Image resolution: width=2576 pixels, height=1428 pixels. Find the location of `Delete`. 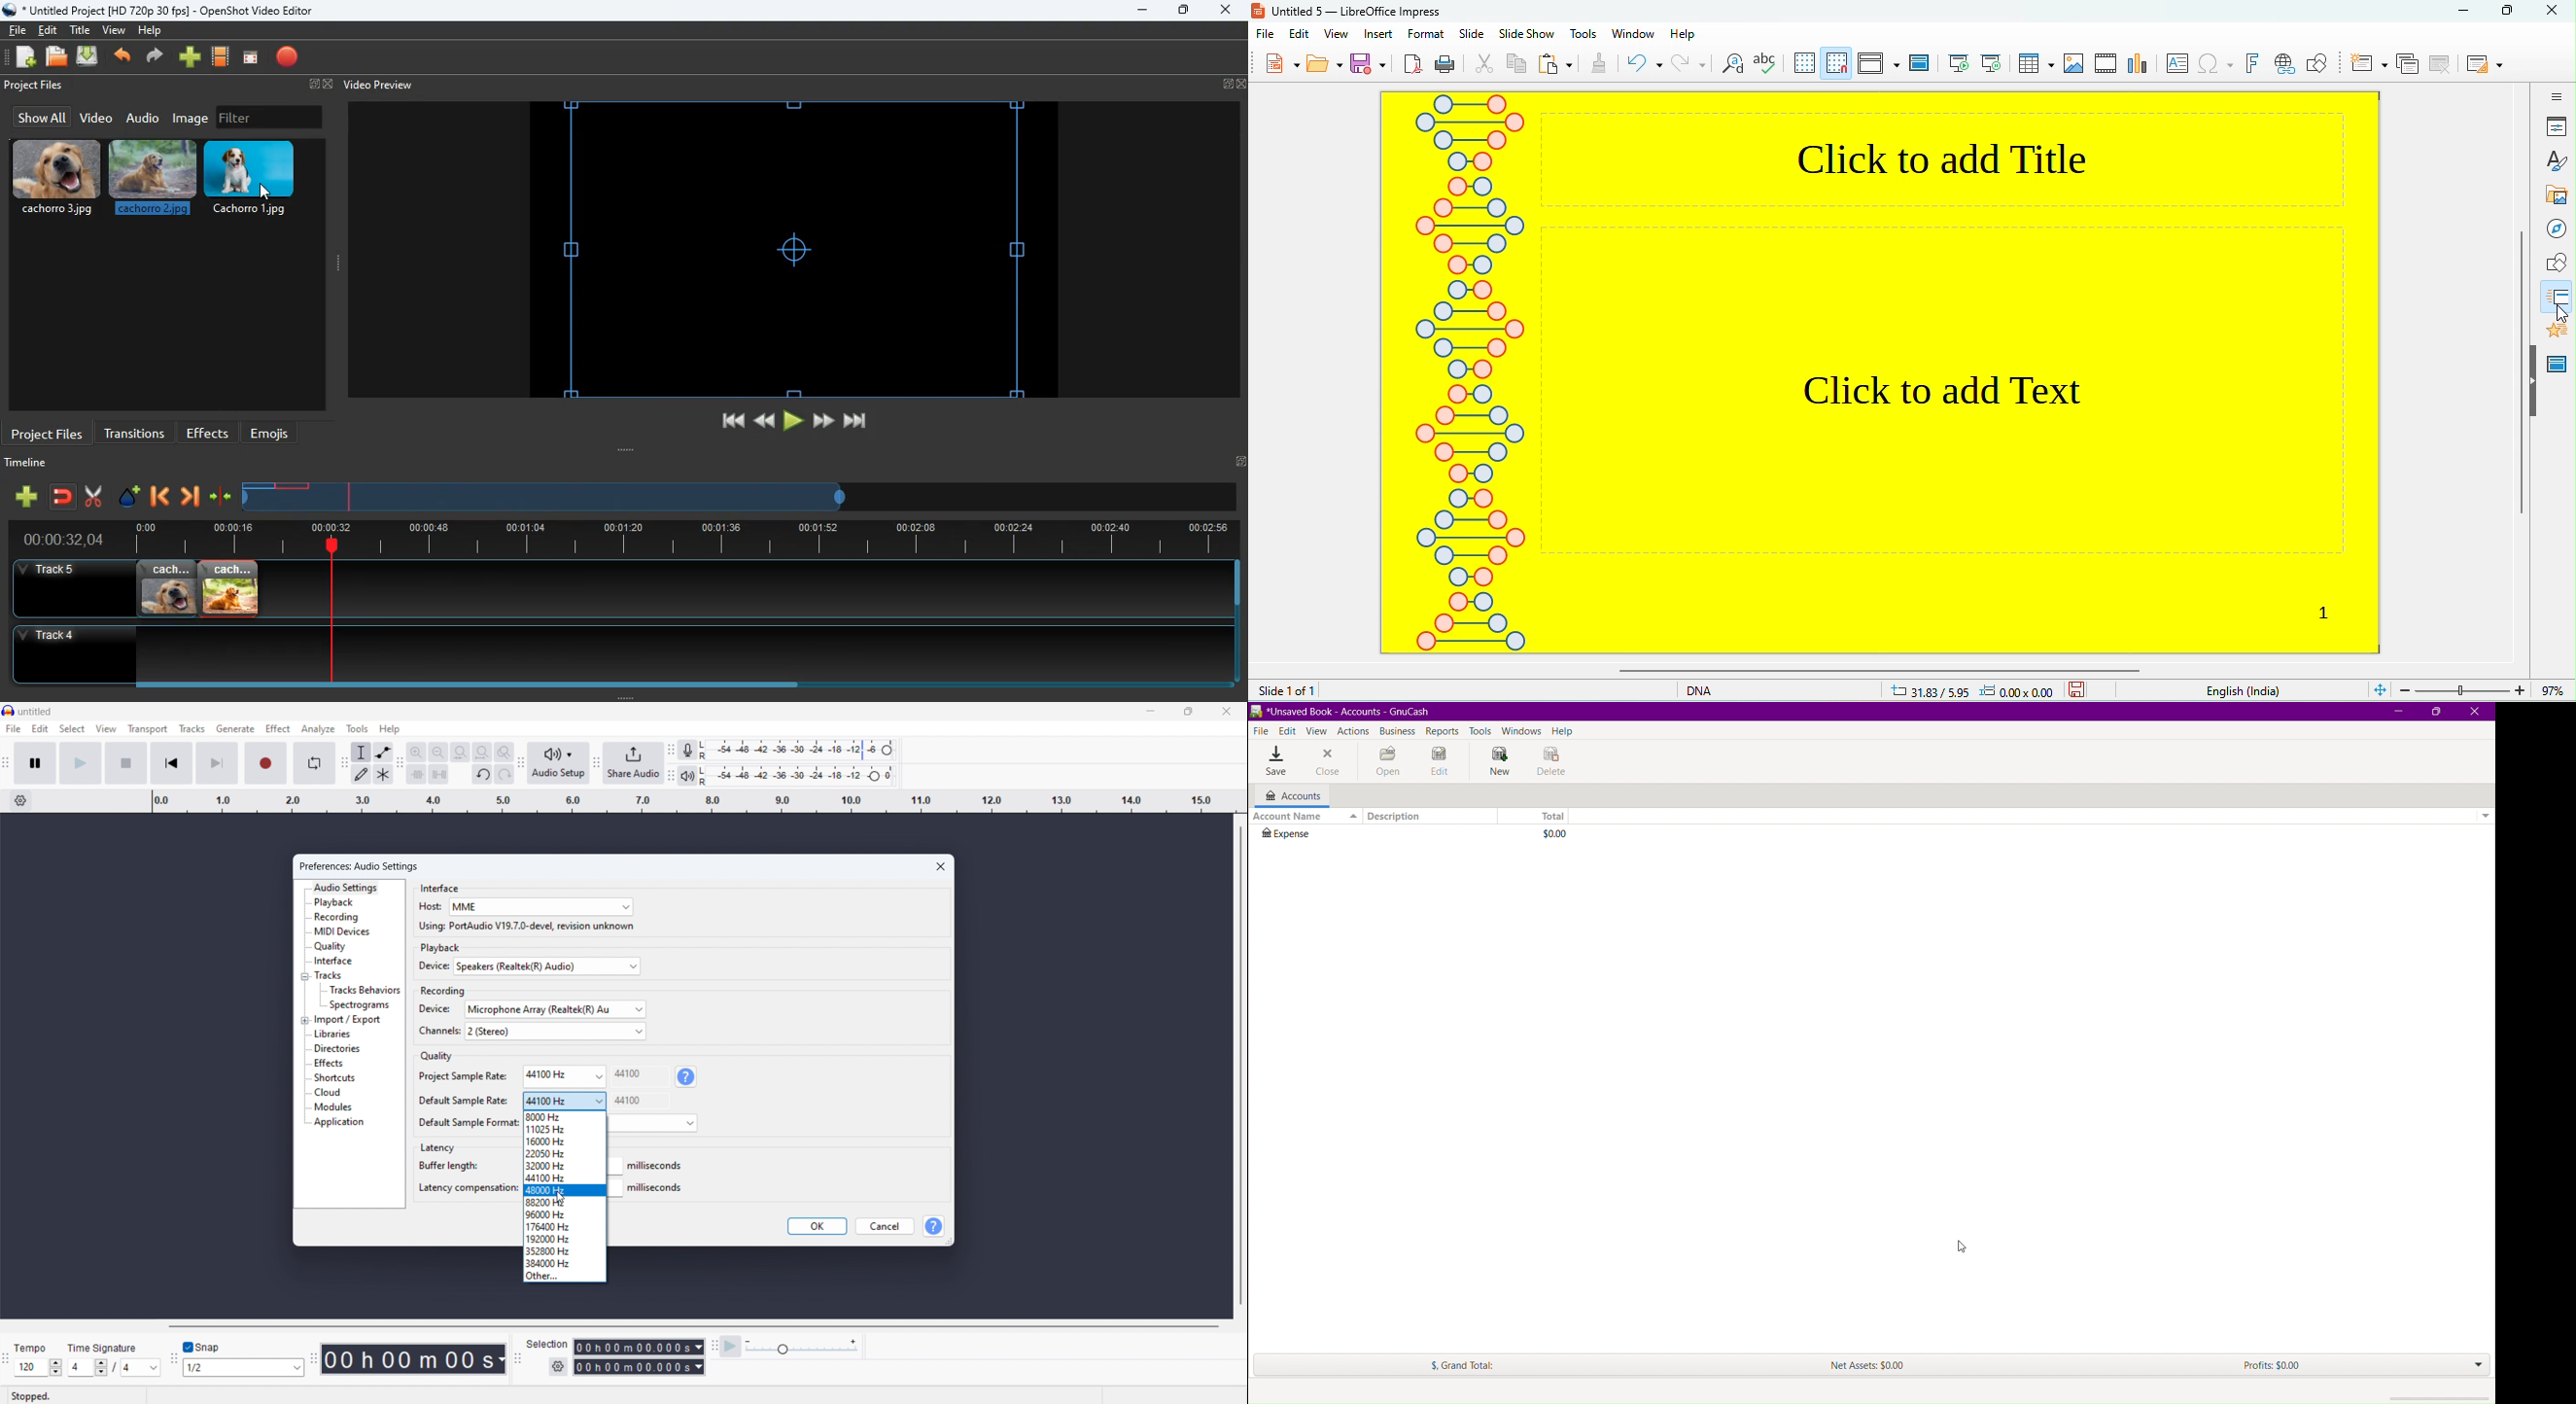

Delete is located at coordinates (1552, 762).